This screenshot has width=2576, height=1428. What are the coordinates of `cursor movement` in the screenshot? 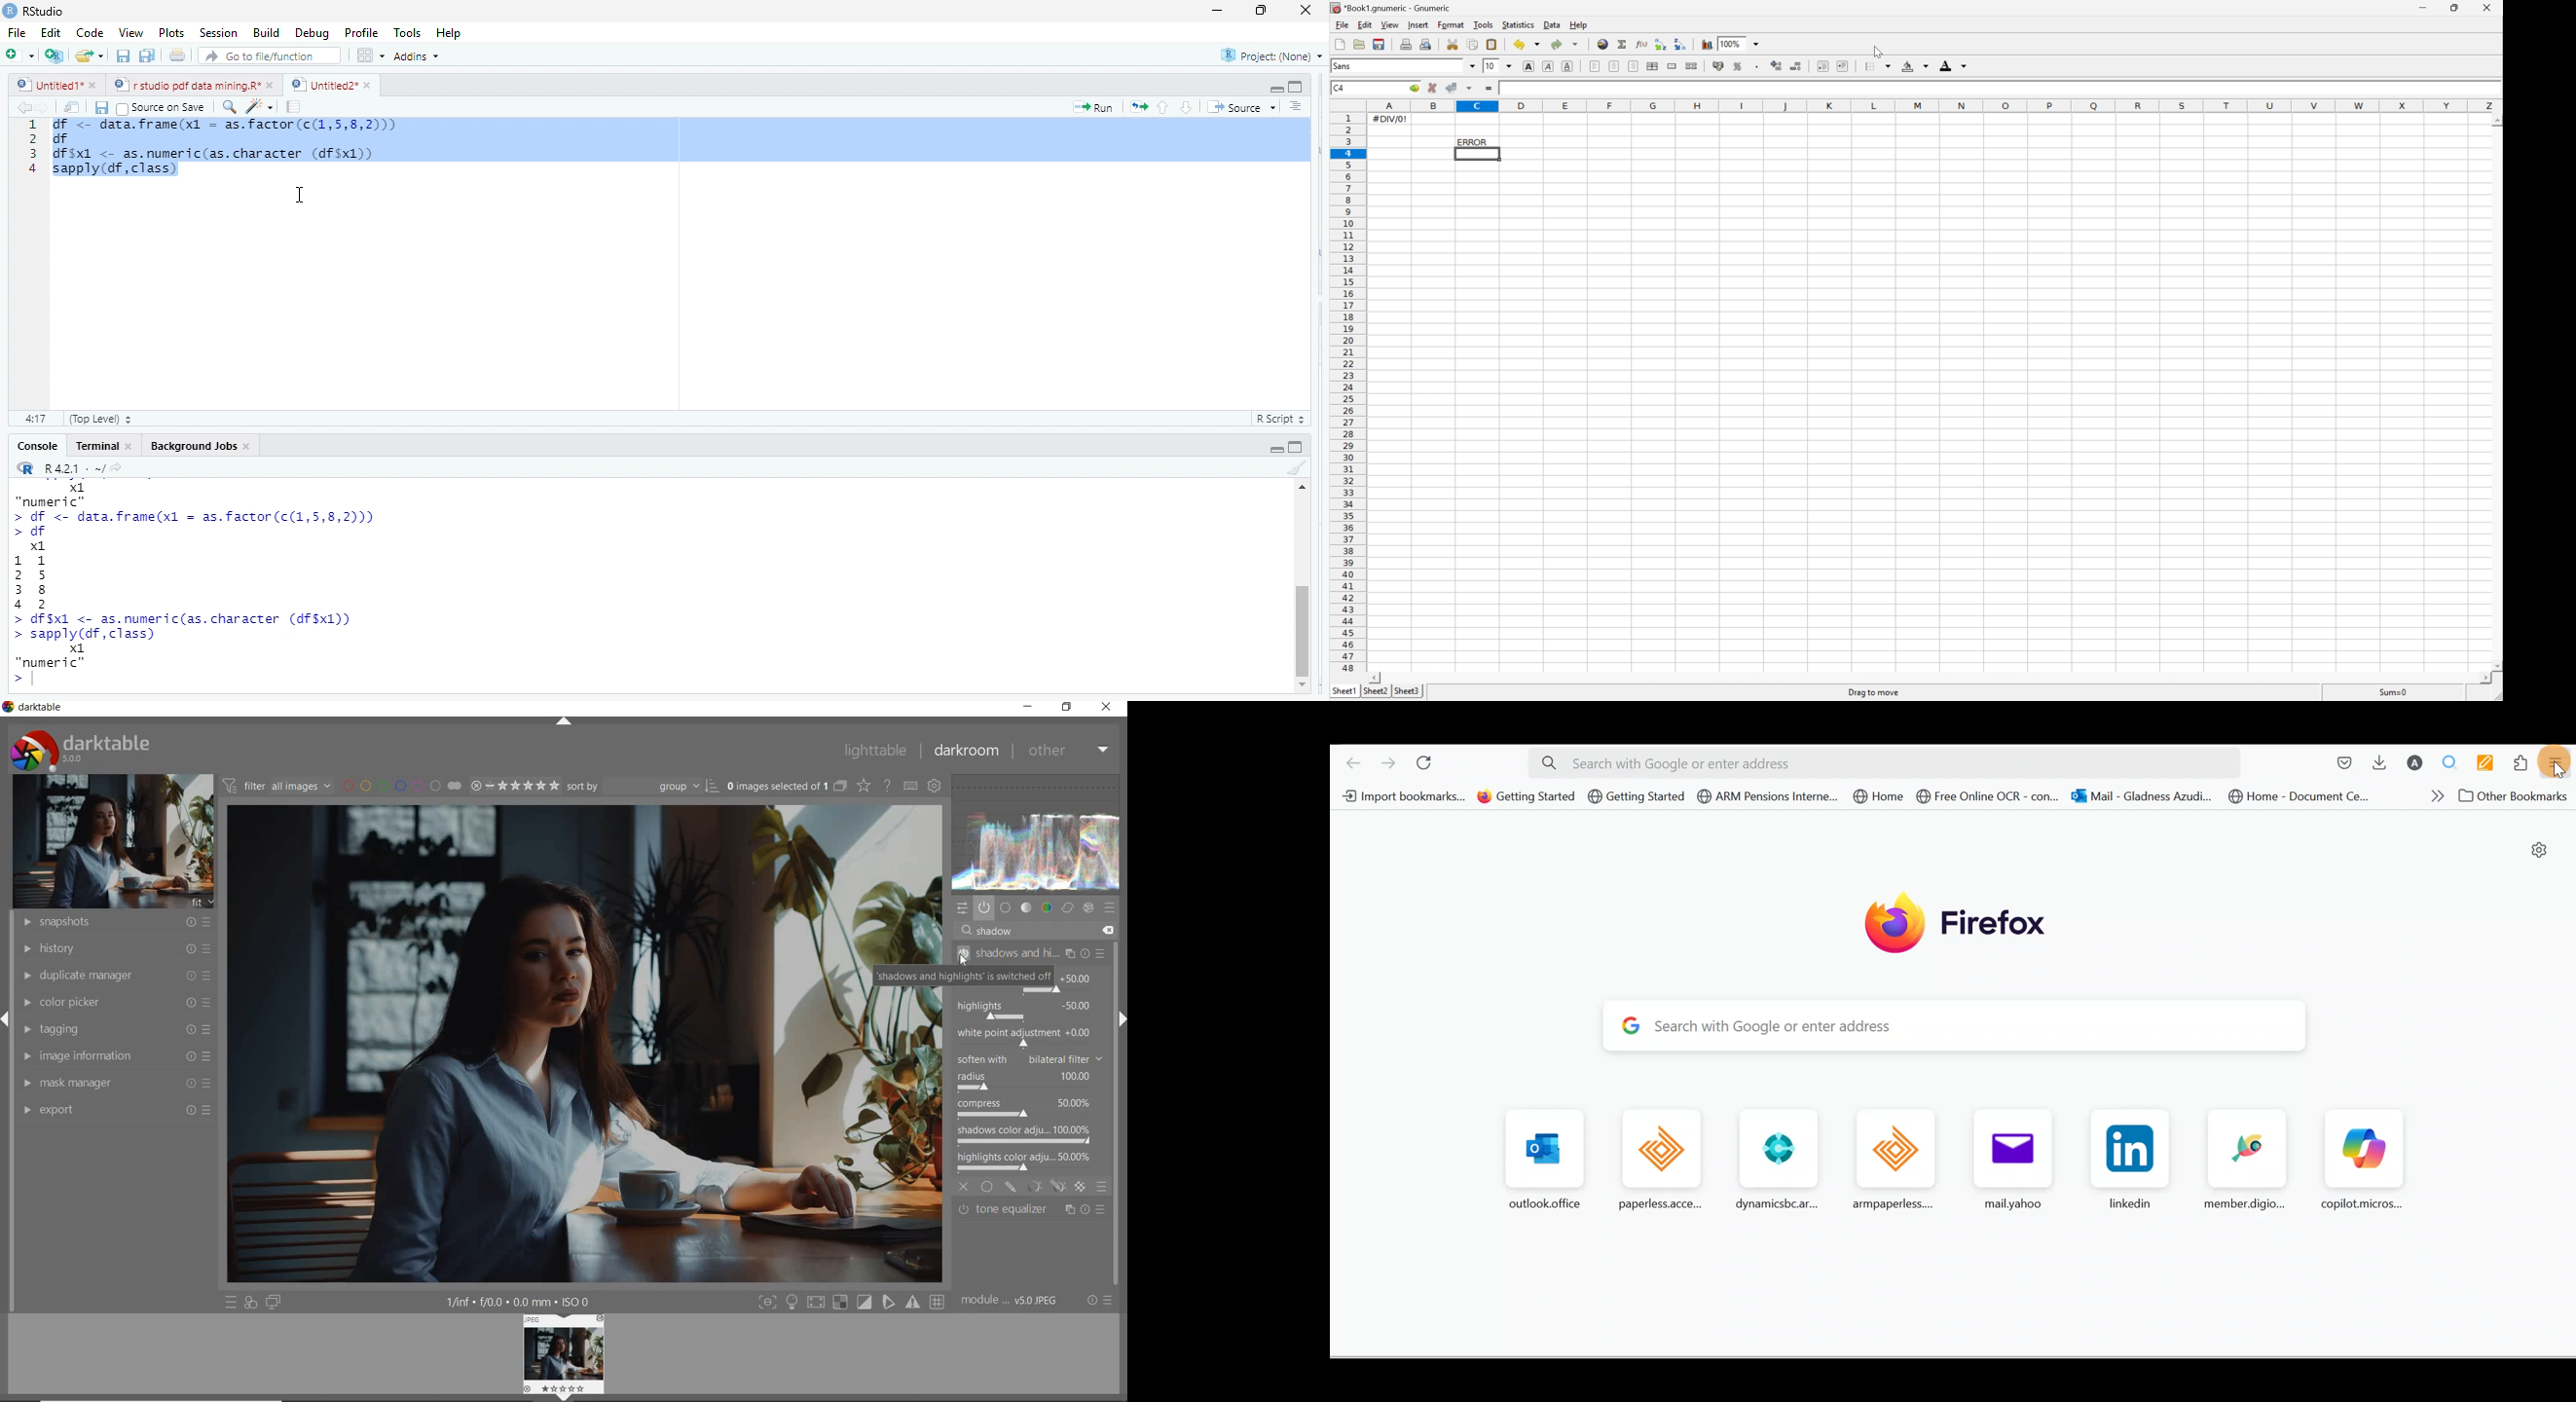 It's located at (305, 195).